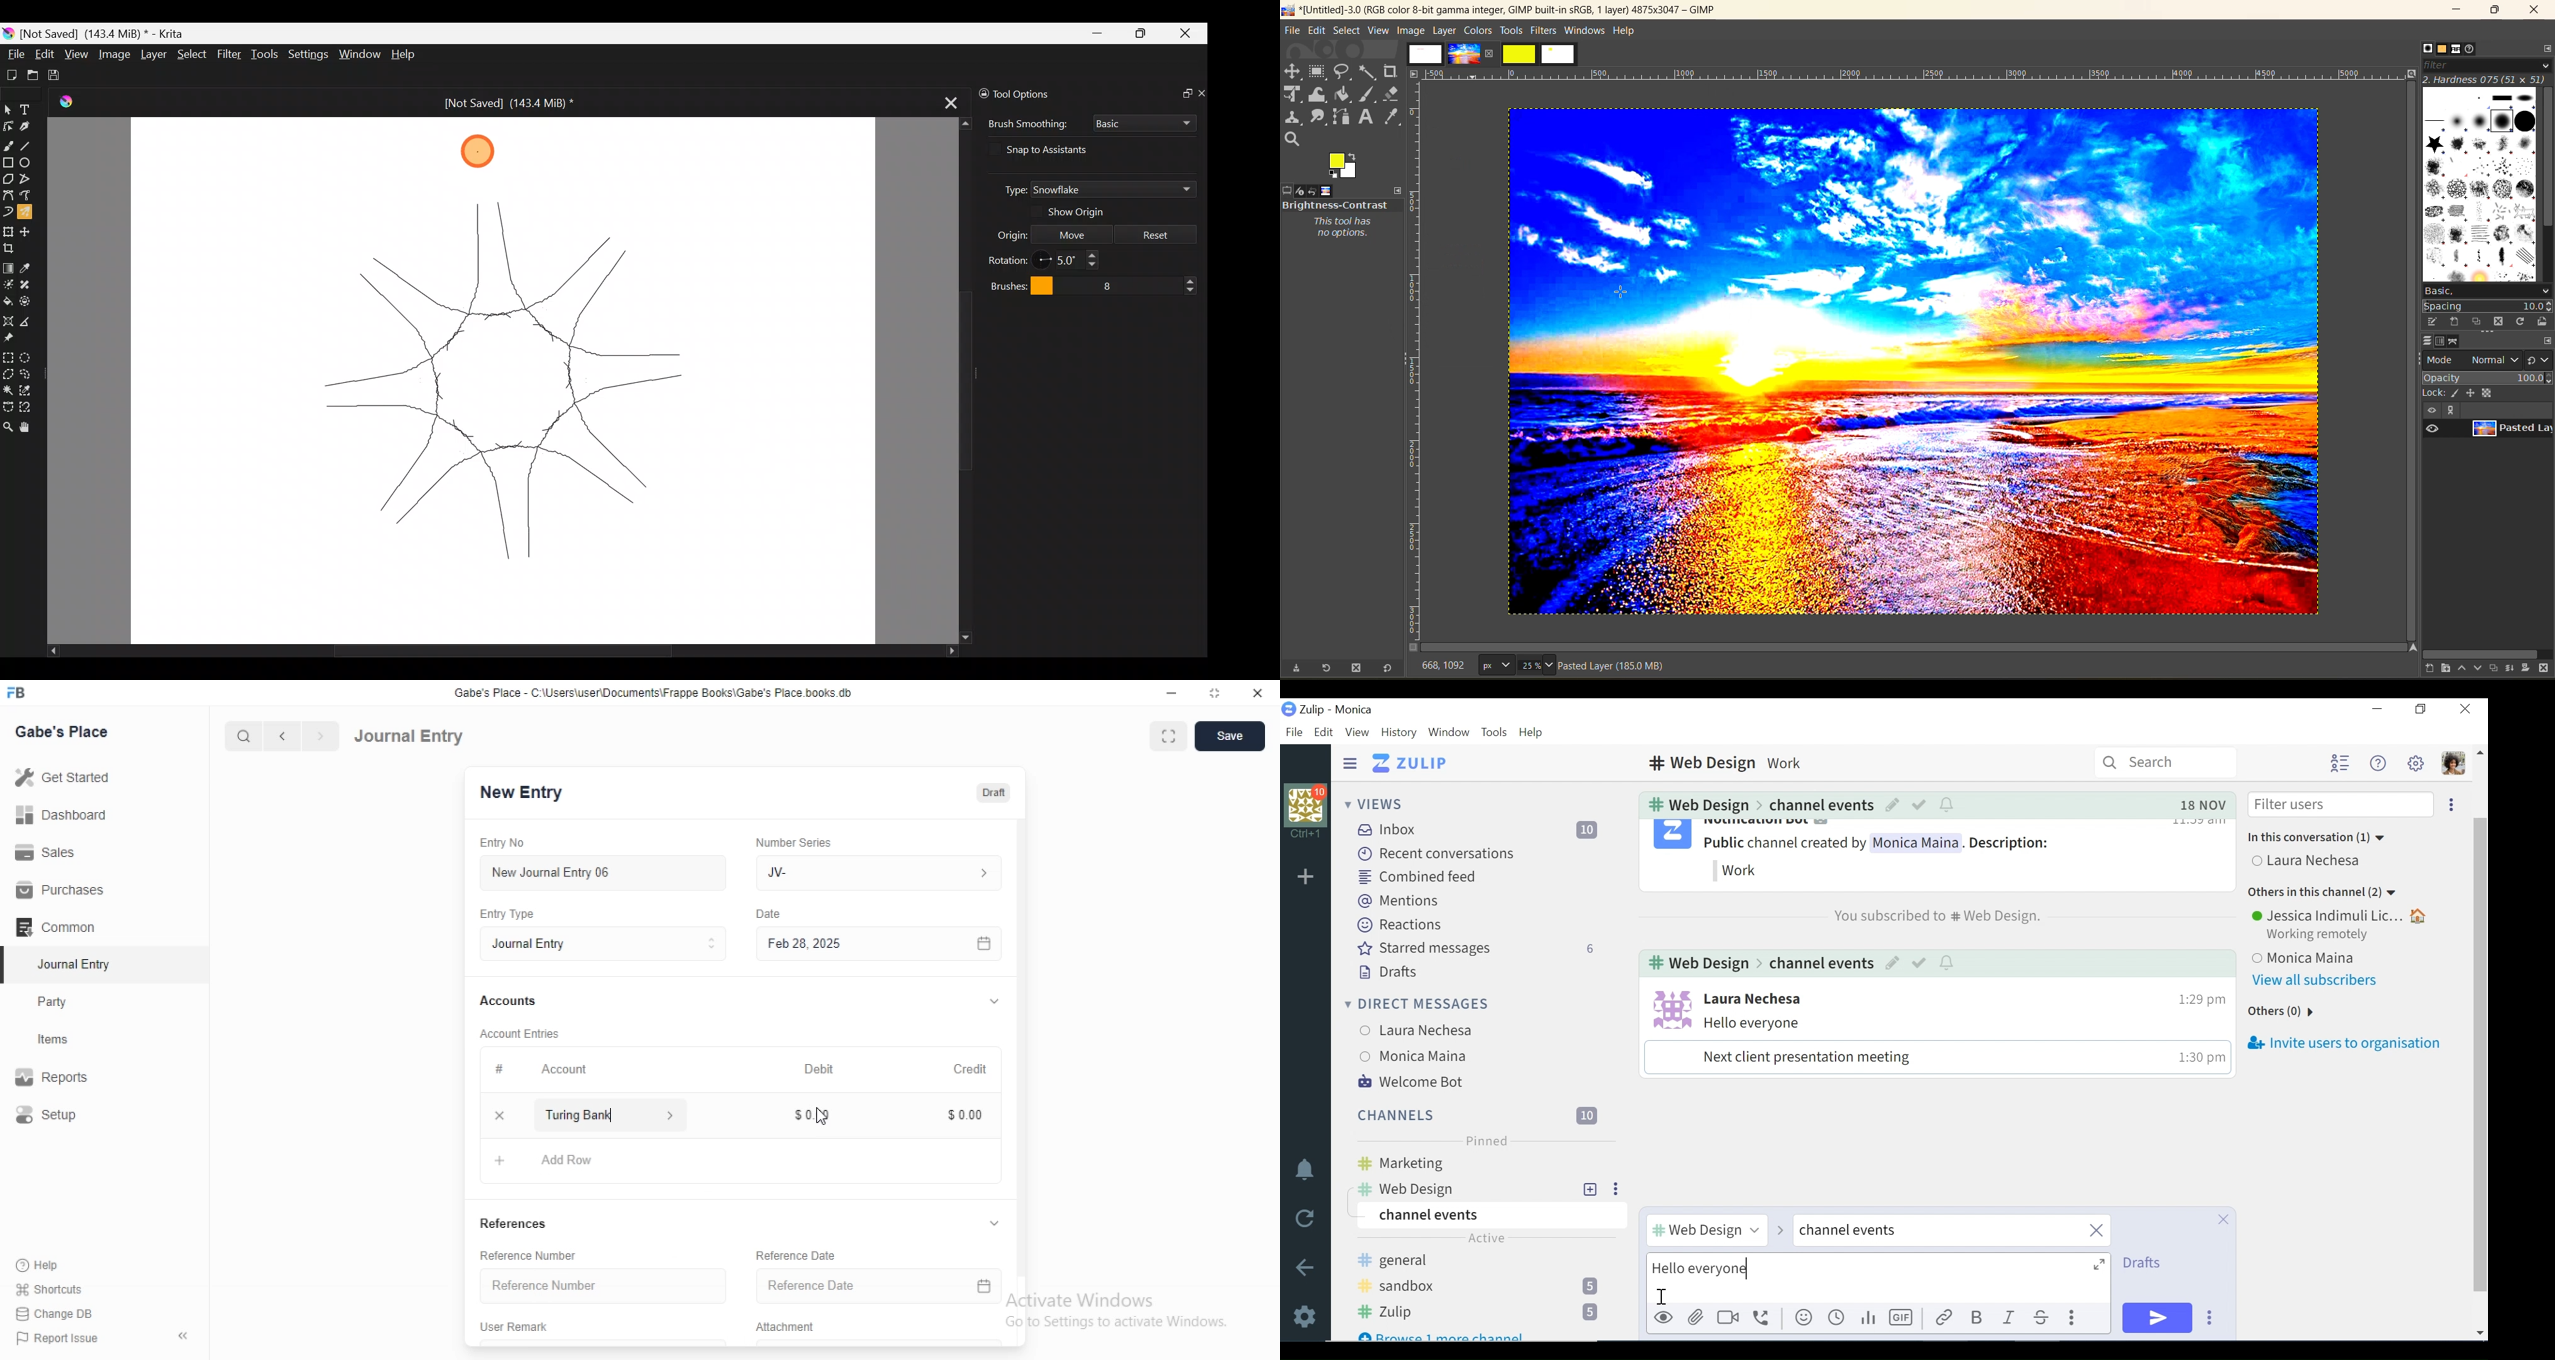  I want to click on View, so click(1356, 731).